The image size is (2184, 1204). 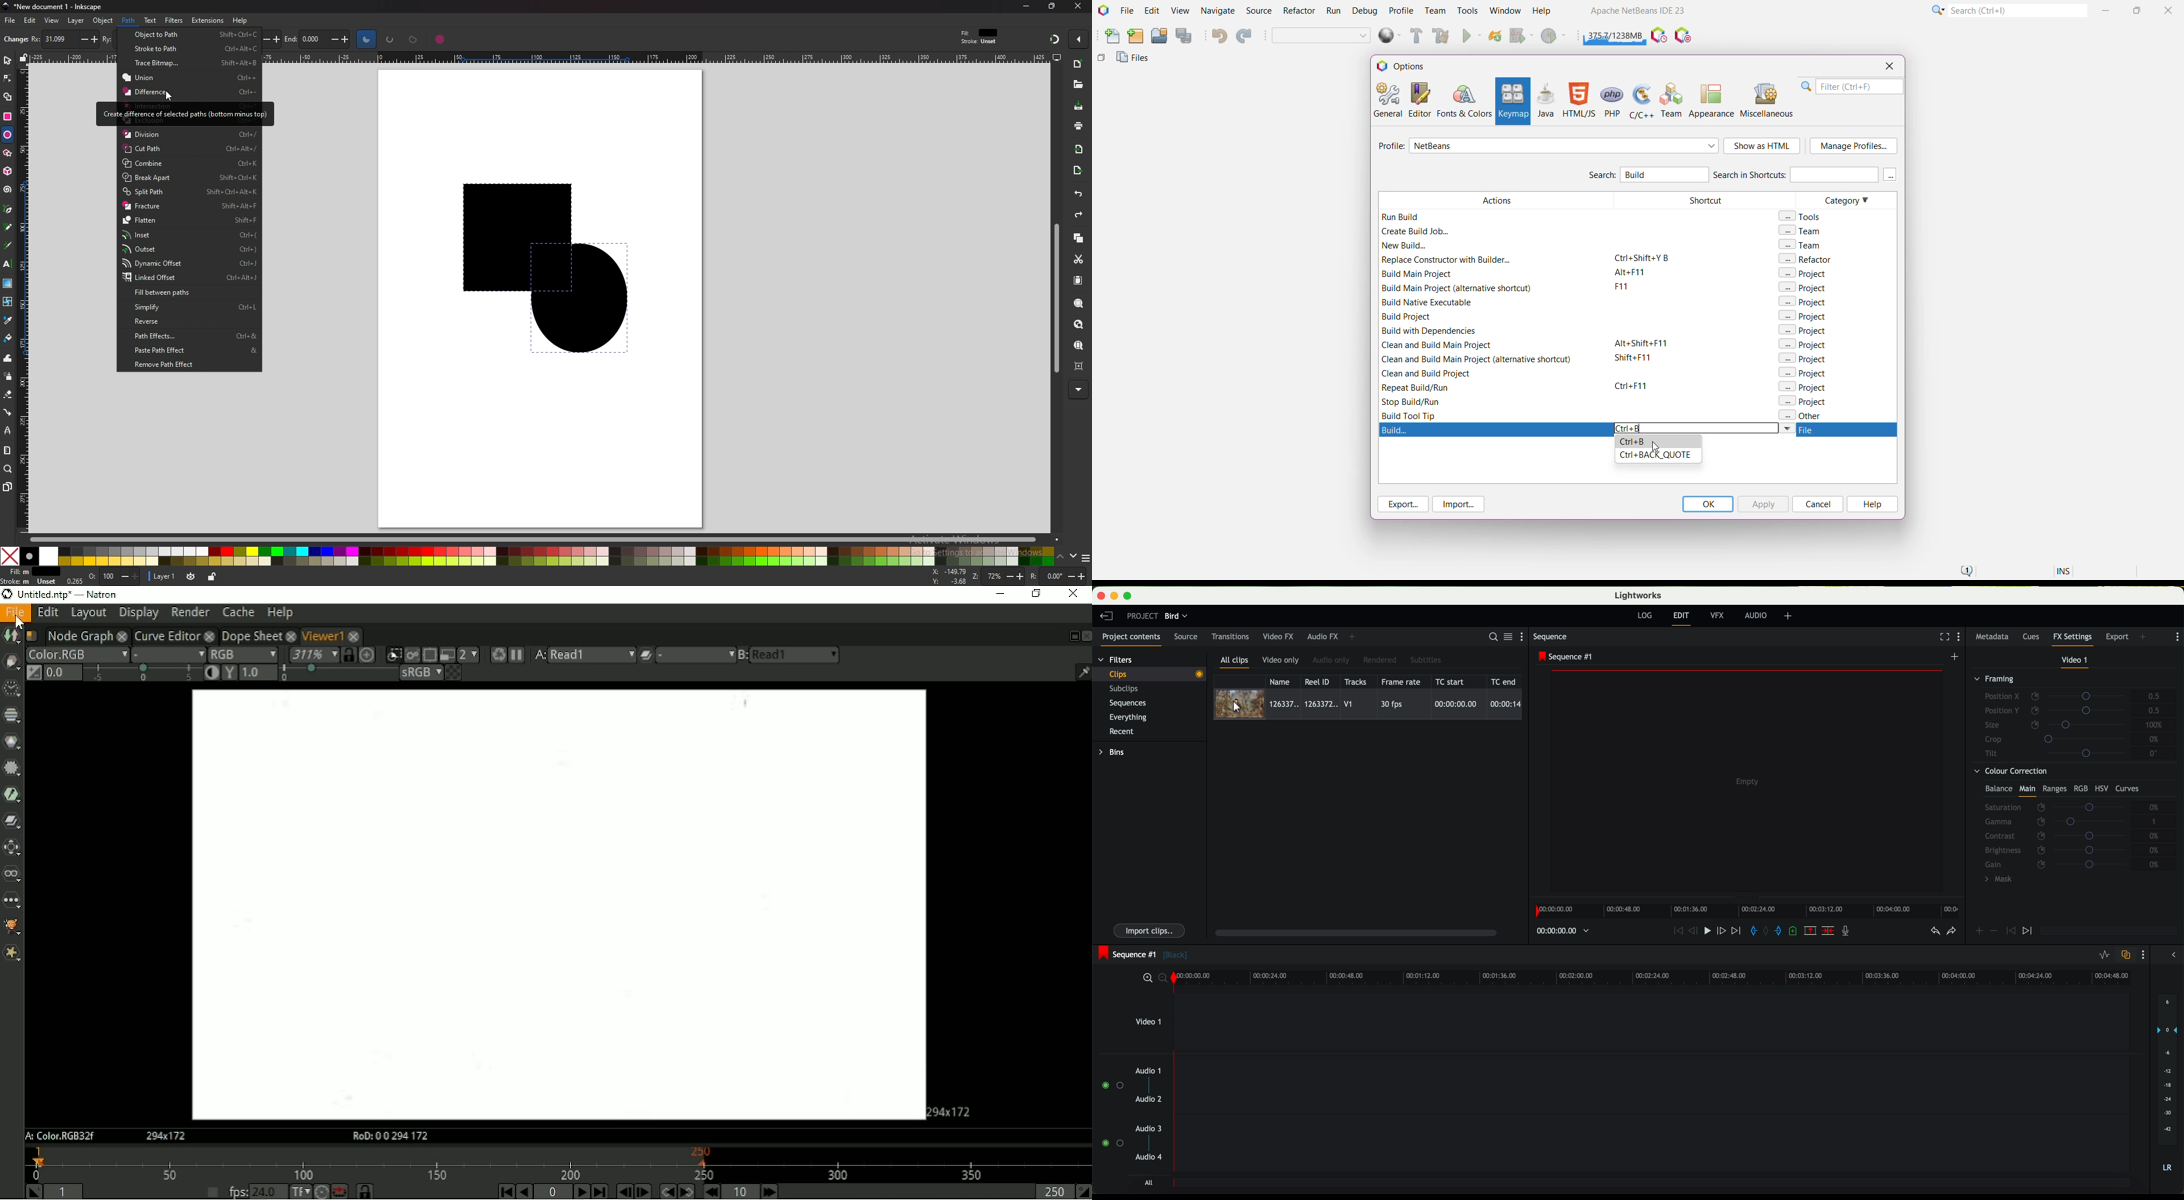 What do you see at coordinates (1113, 753) in the screenshot?
I see `bins` at bounding box center [1113, 753].